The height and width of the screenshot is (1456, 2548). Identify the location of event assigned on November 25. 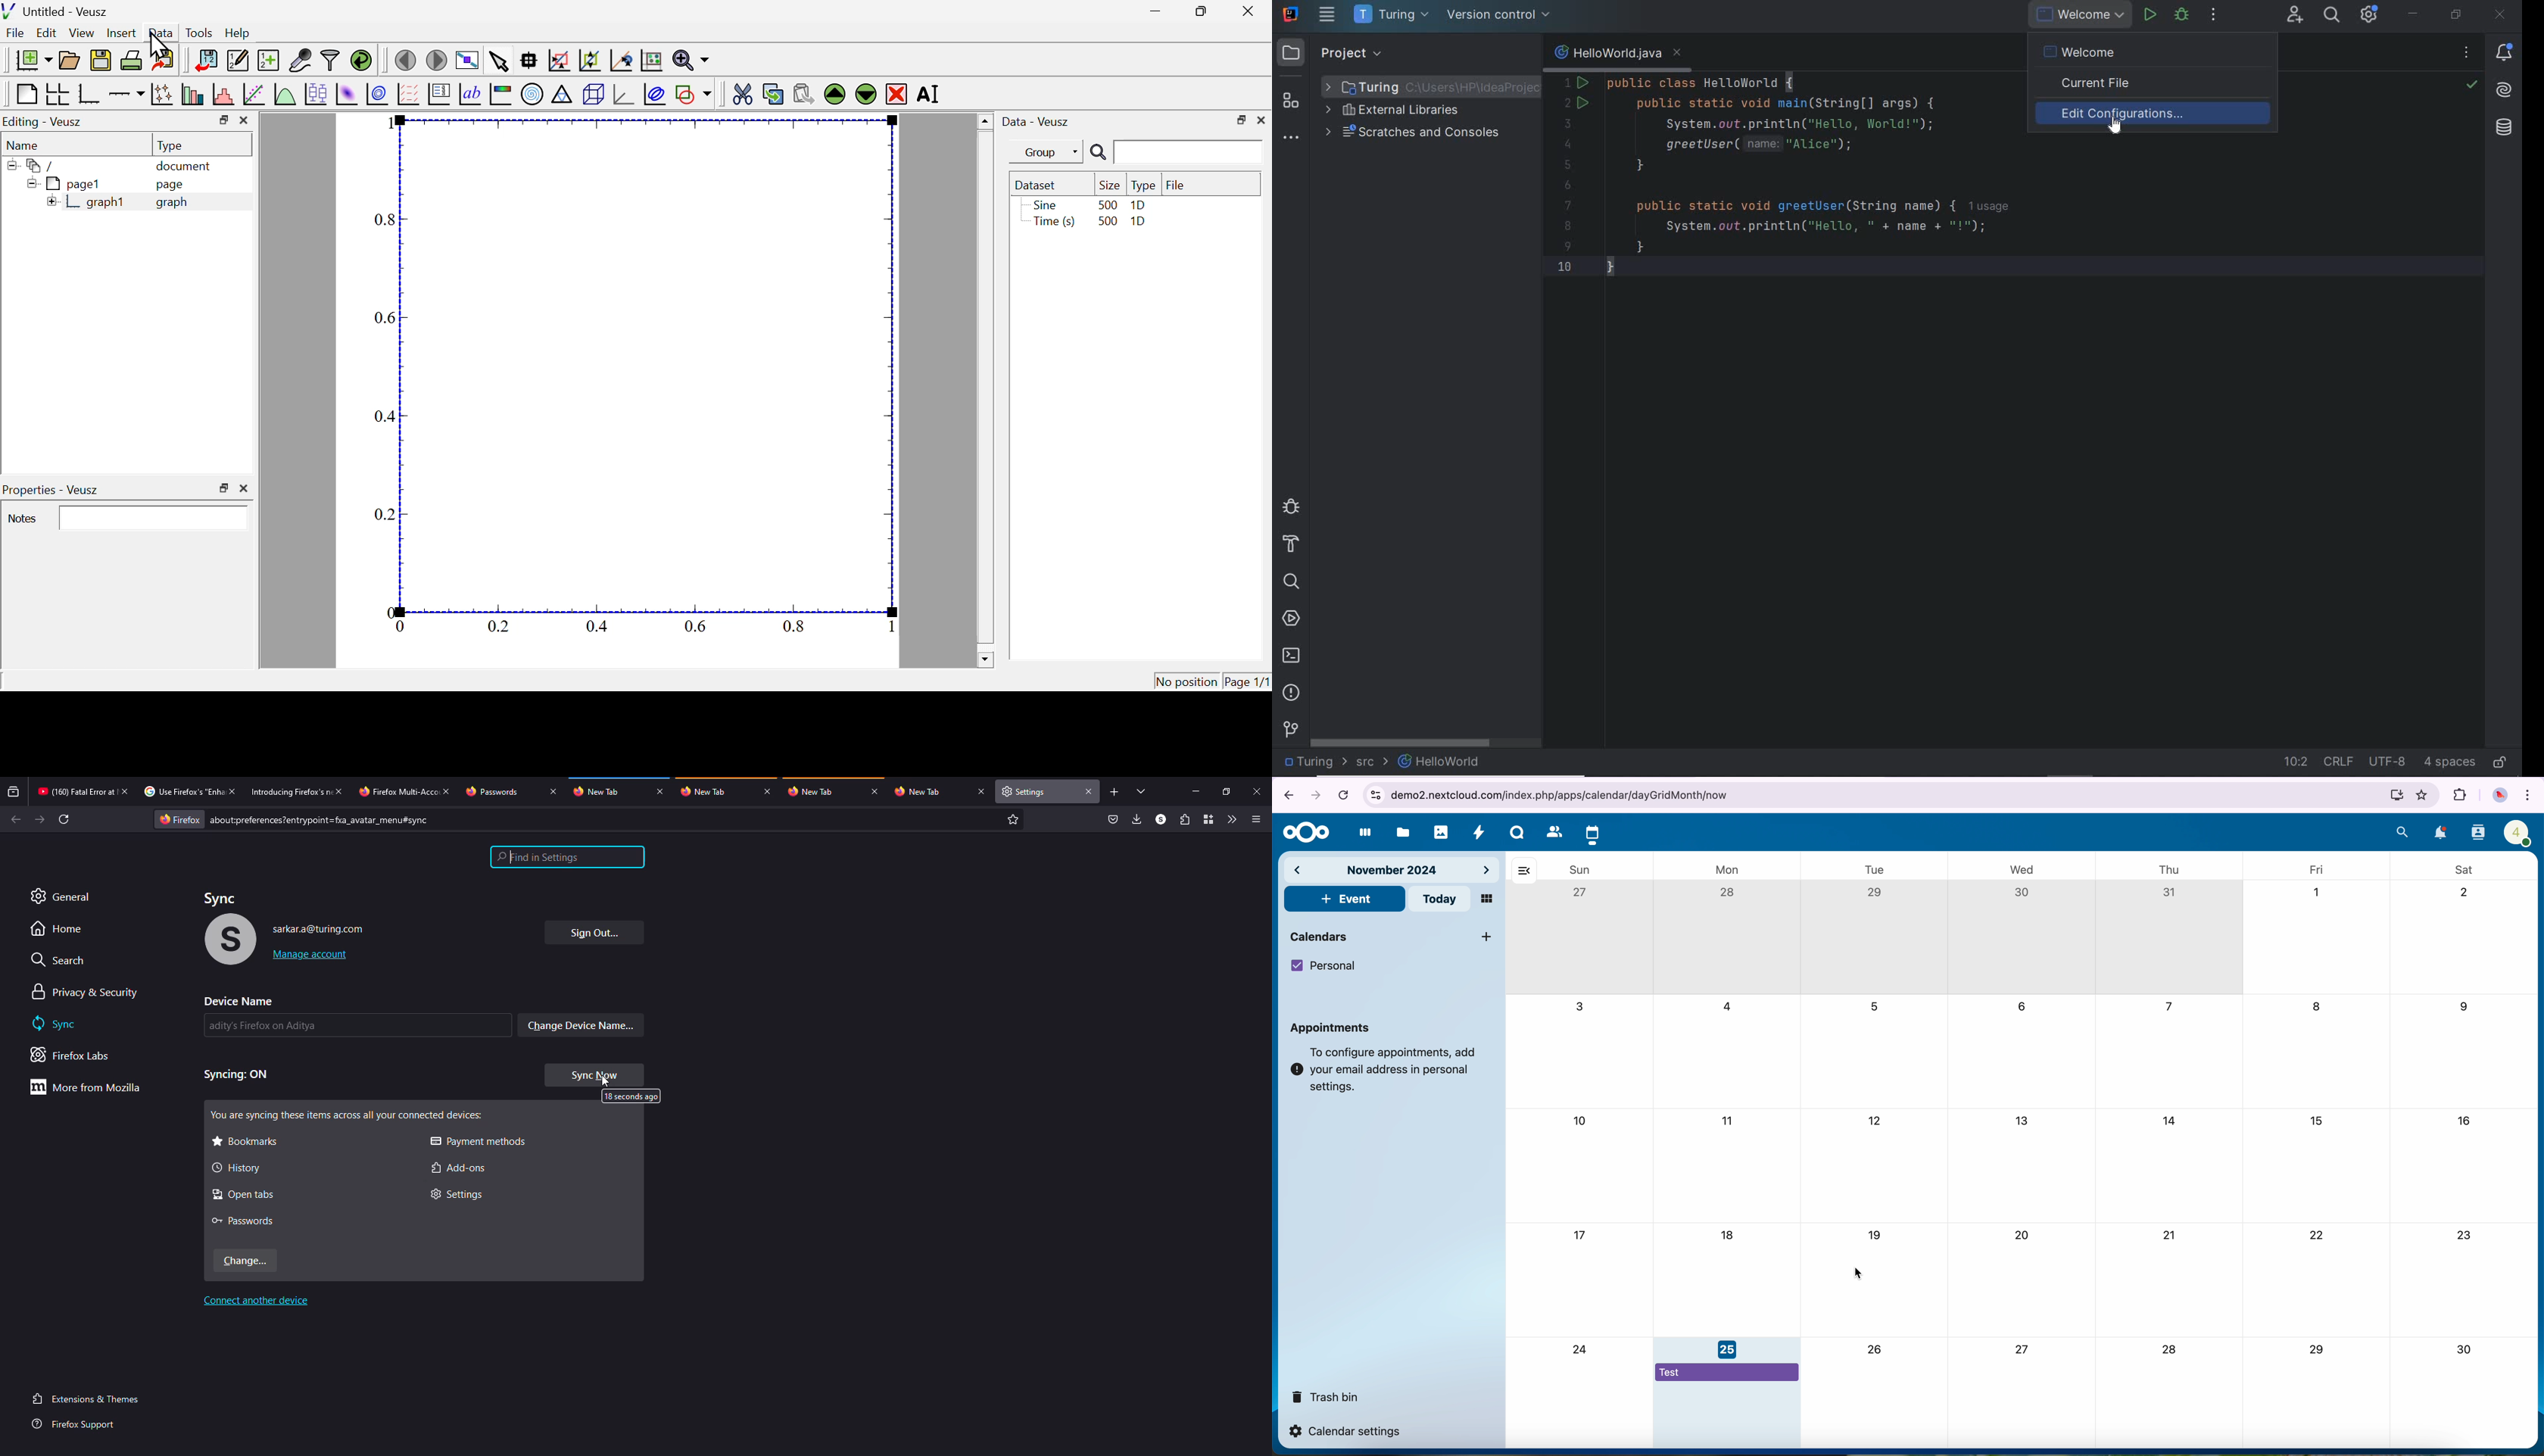
(1727, 1393).